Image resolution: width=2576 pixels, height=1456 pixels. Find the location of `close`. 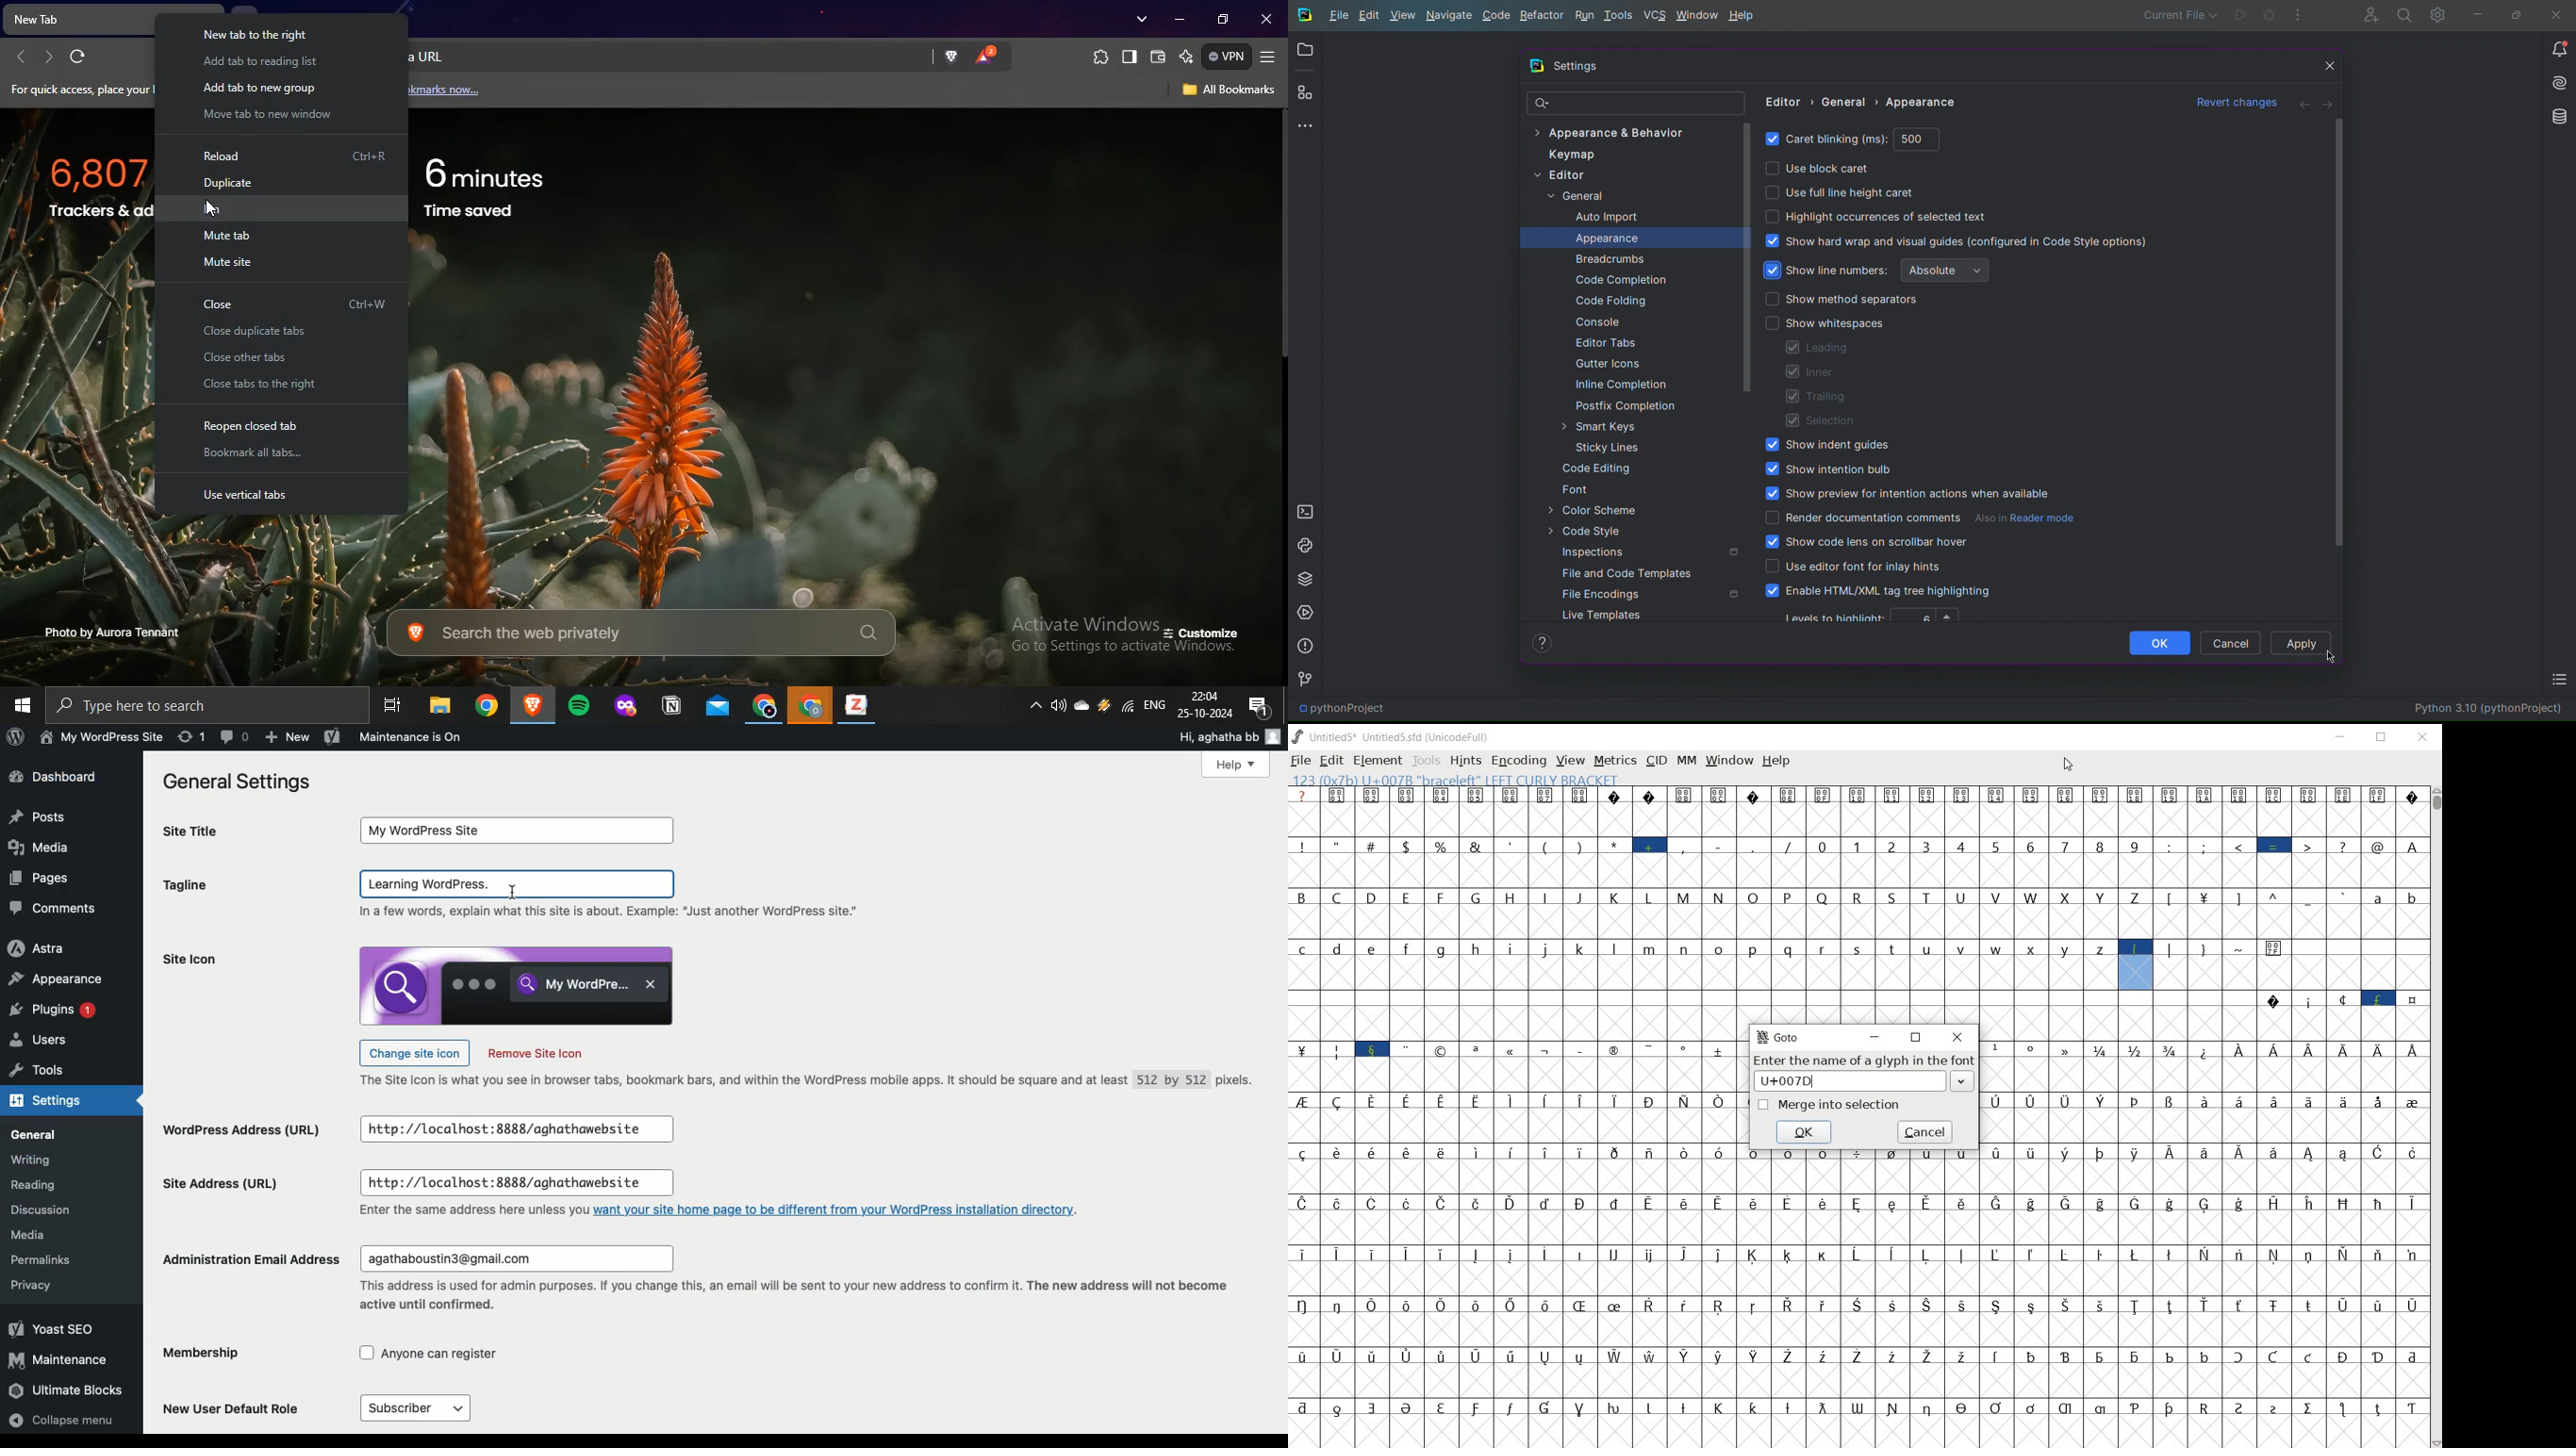

close is located at coordinates (1267, 20).